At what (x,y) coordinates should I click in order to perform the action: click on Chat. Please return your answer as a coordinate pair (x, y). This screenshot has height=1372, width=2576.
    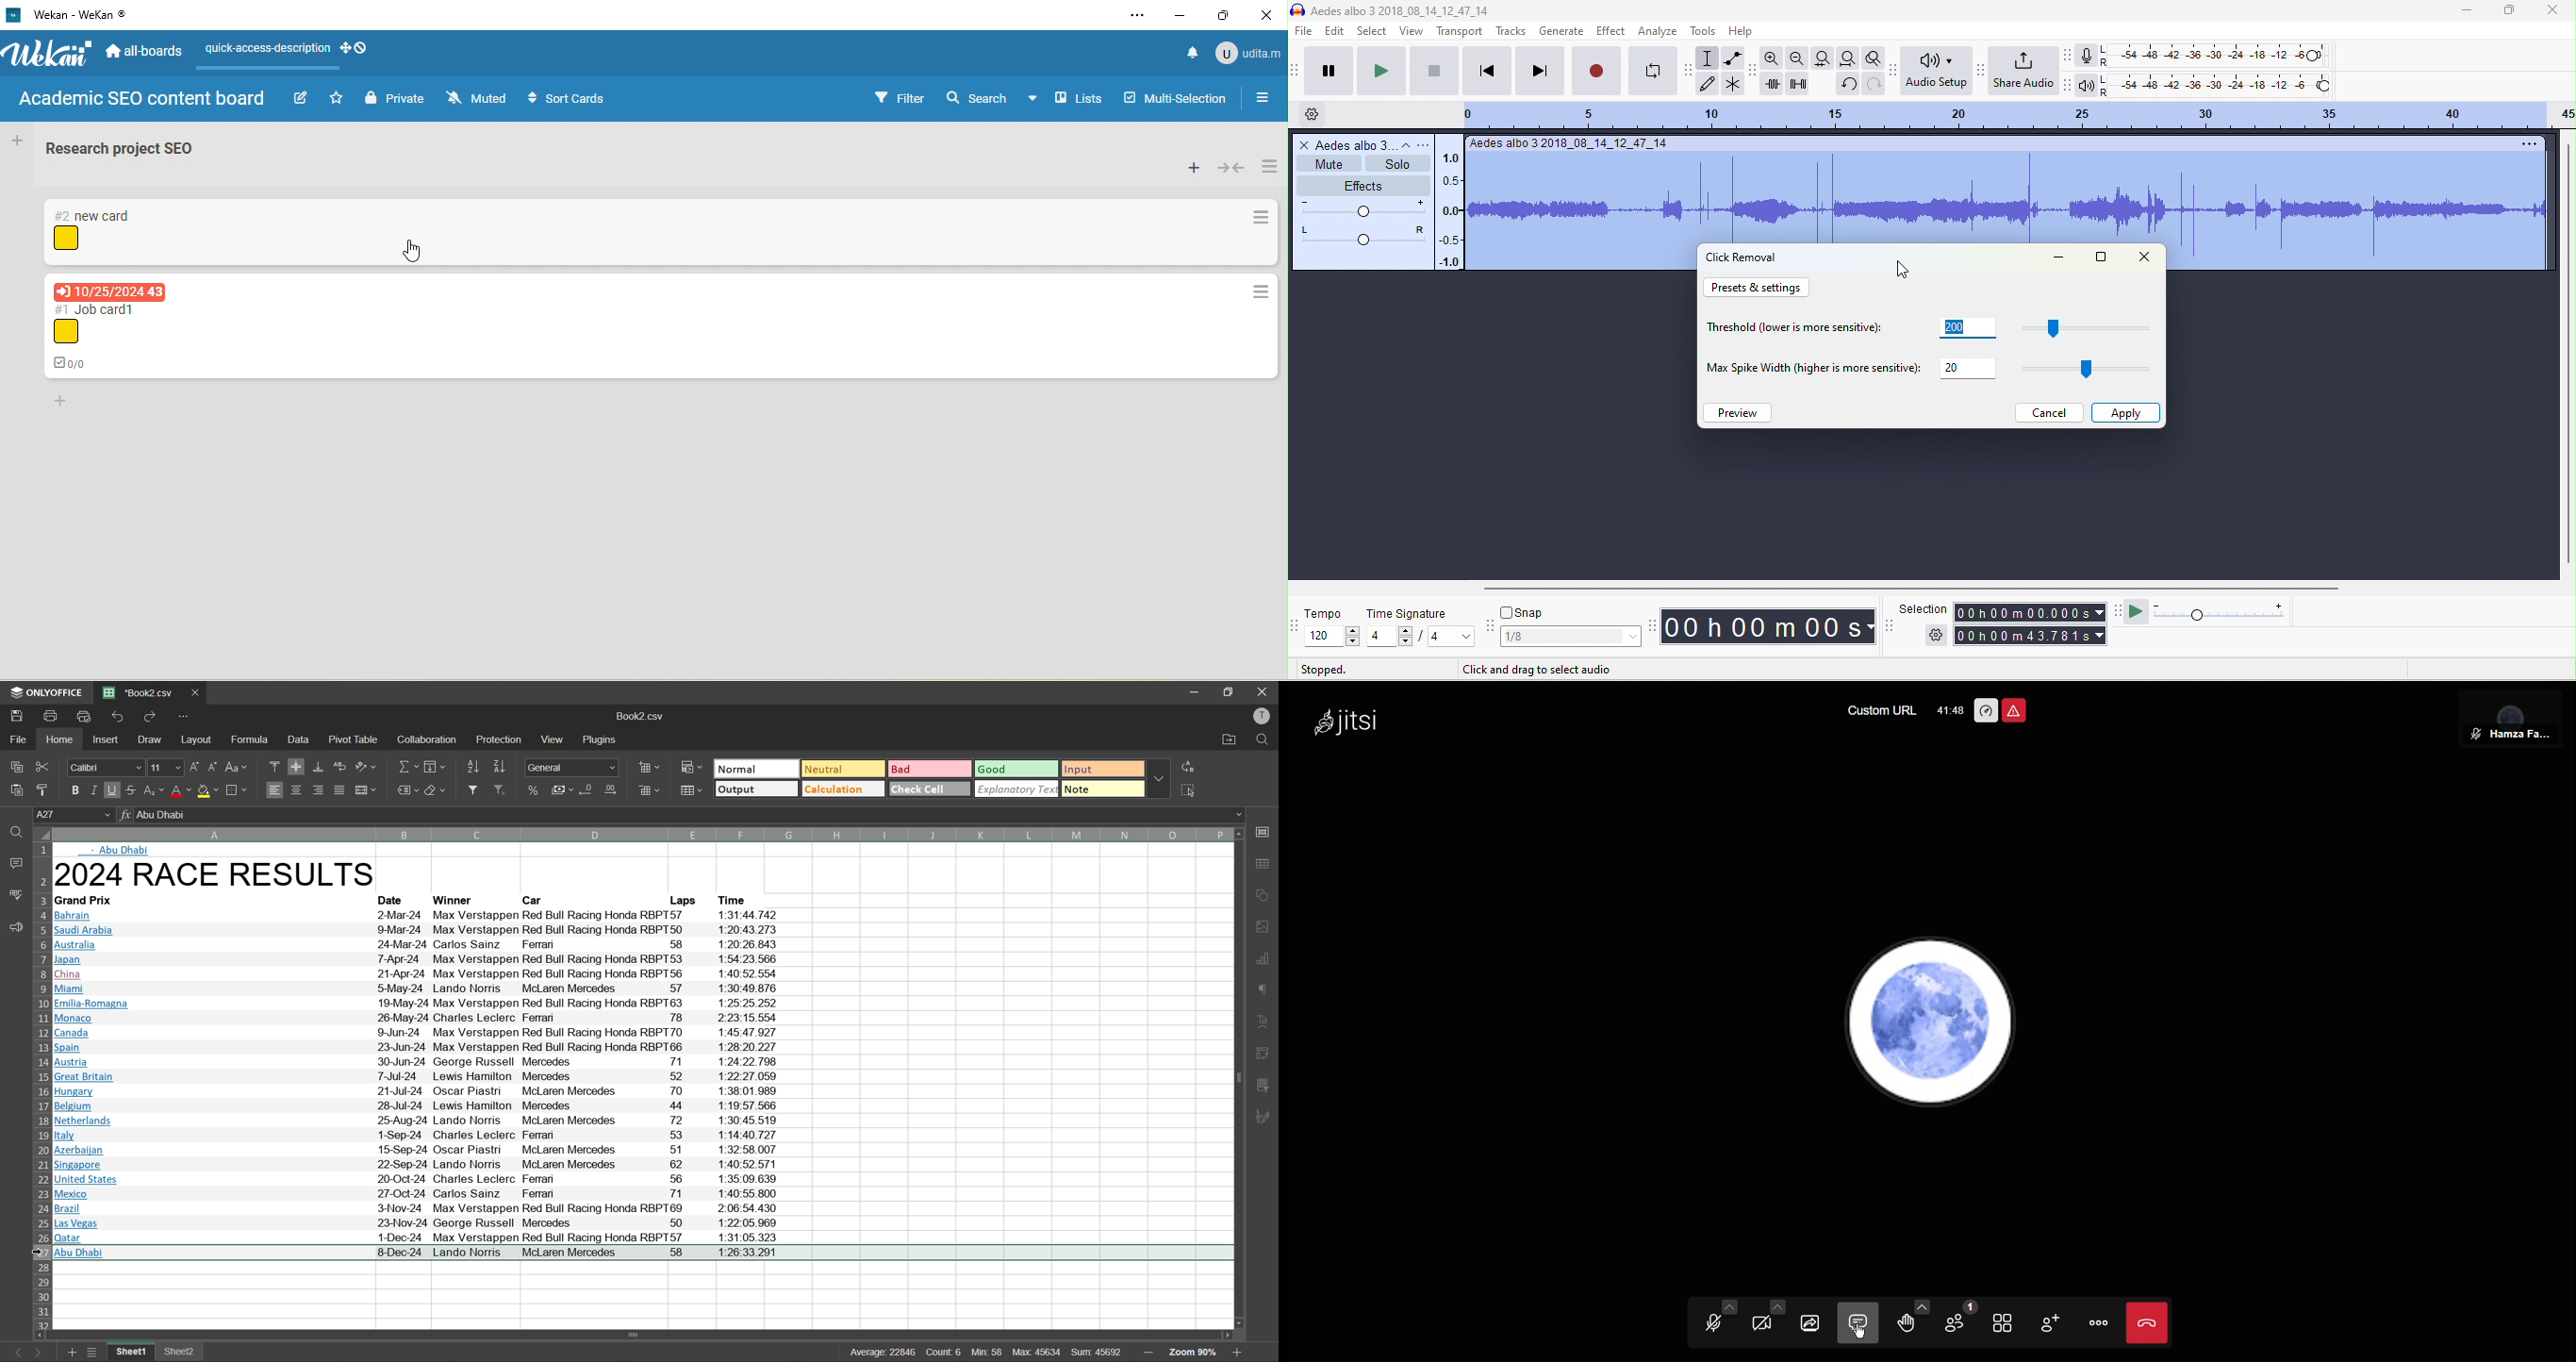
    Looking at the image, I should click on (1862, 1321).